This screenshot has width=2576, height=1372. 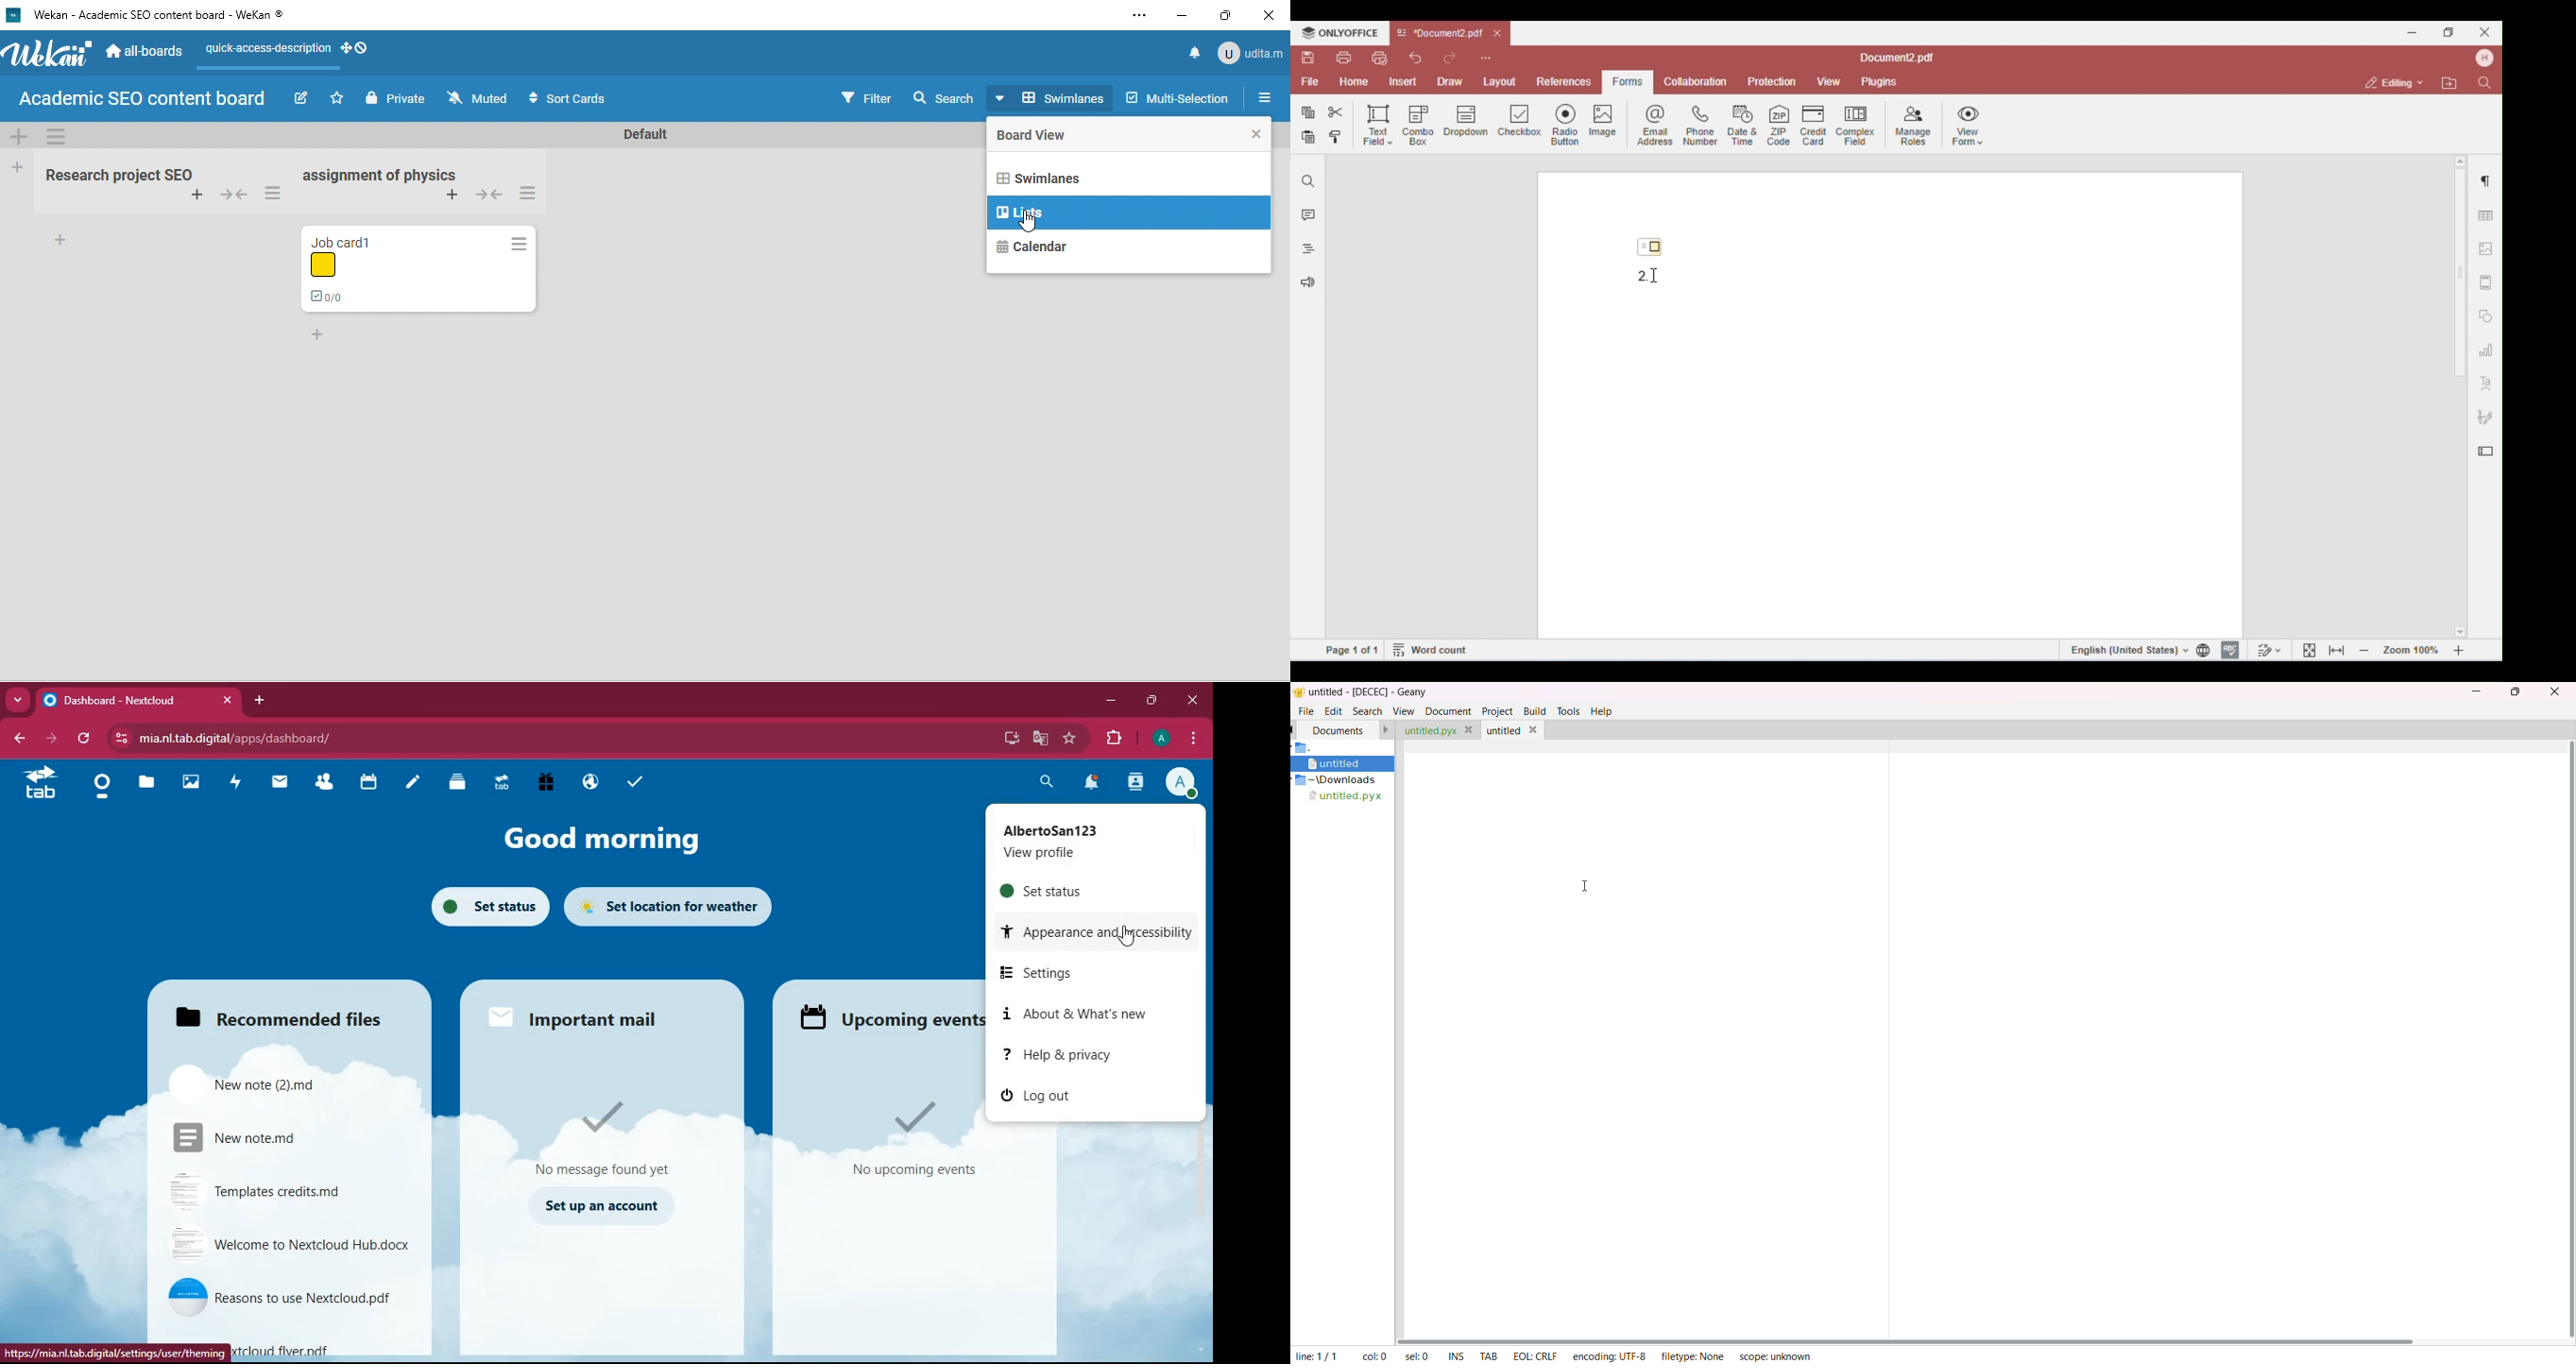 I want to click on tab, so click(x=127, y=700).